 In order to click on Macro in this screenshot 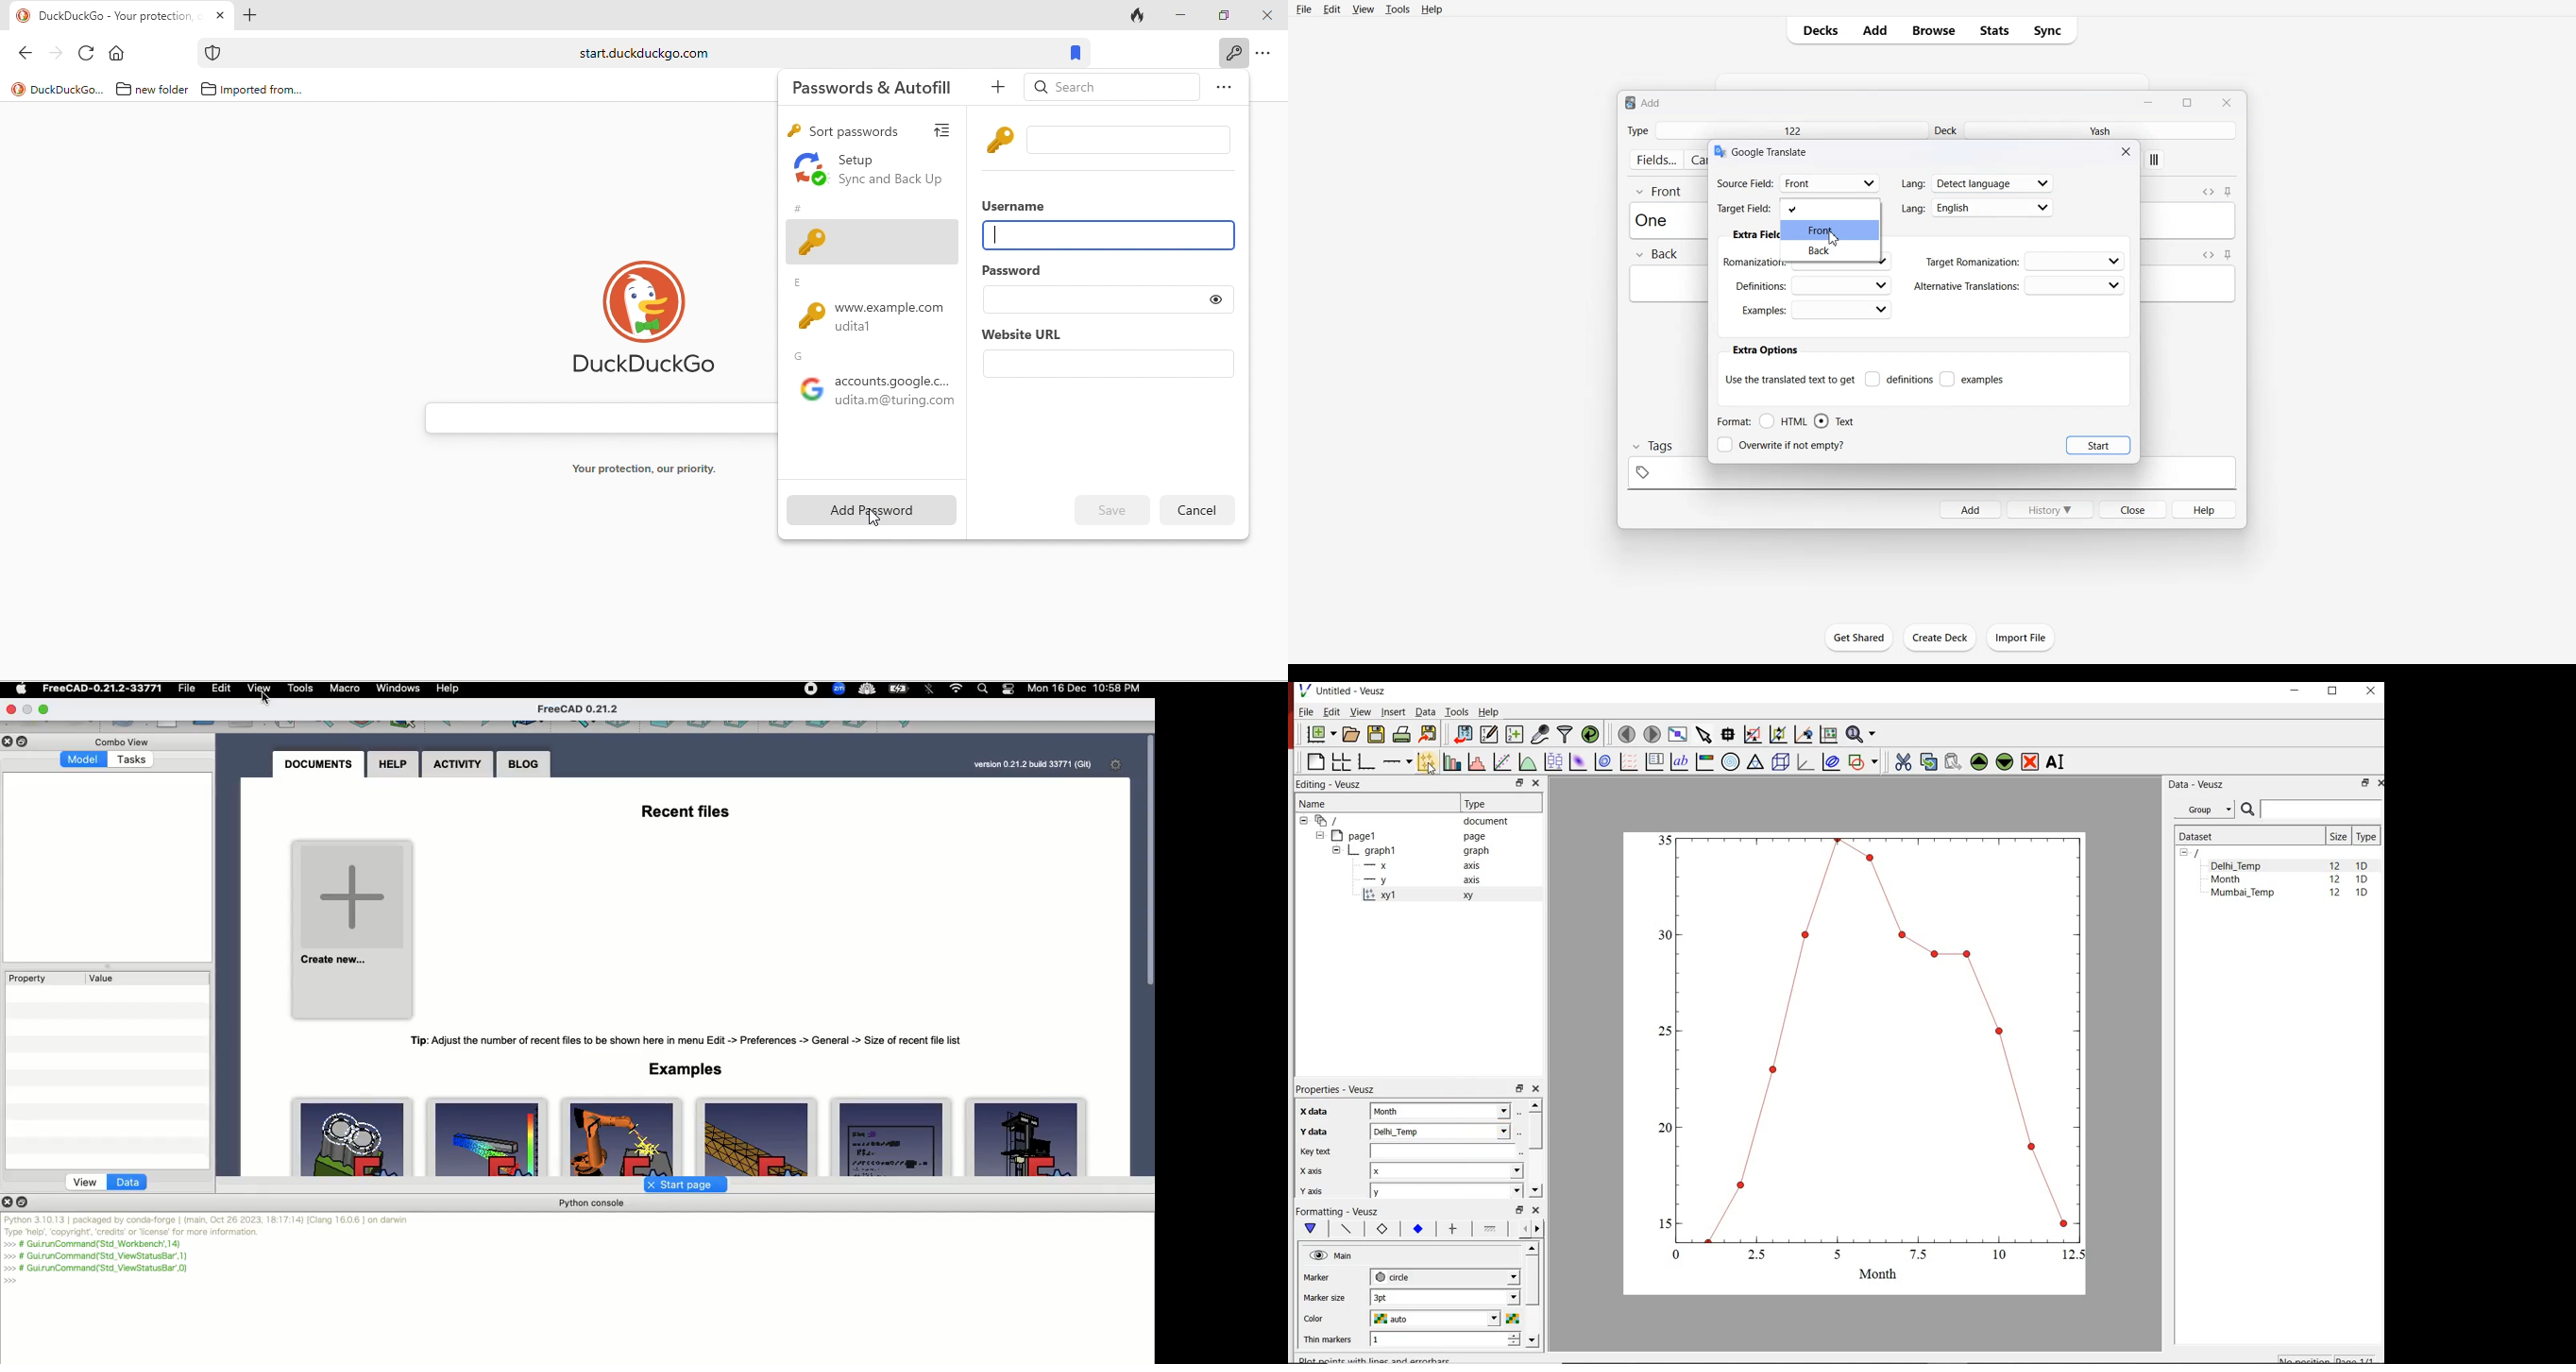, I will do `click(346, 689)`.